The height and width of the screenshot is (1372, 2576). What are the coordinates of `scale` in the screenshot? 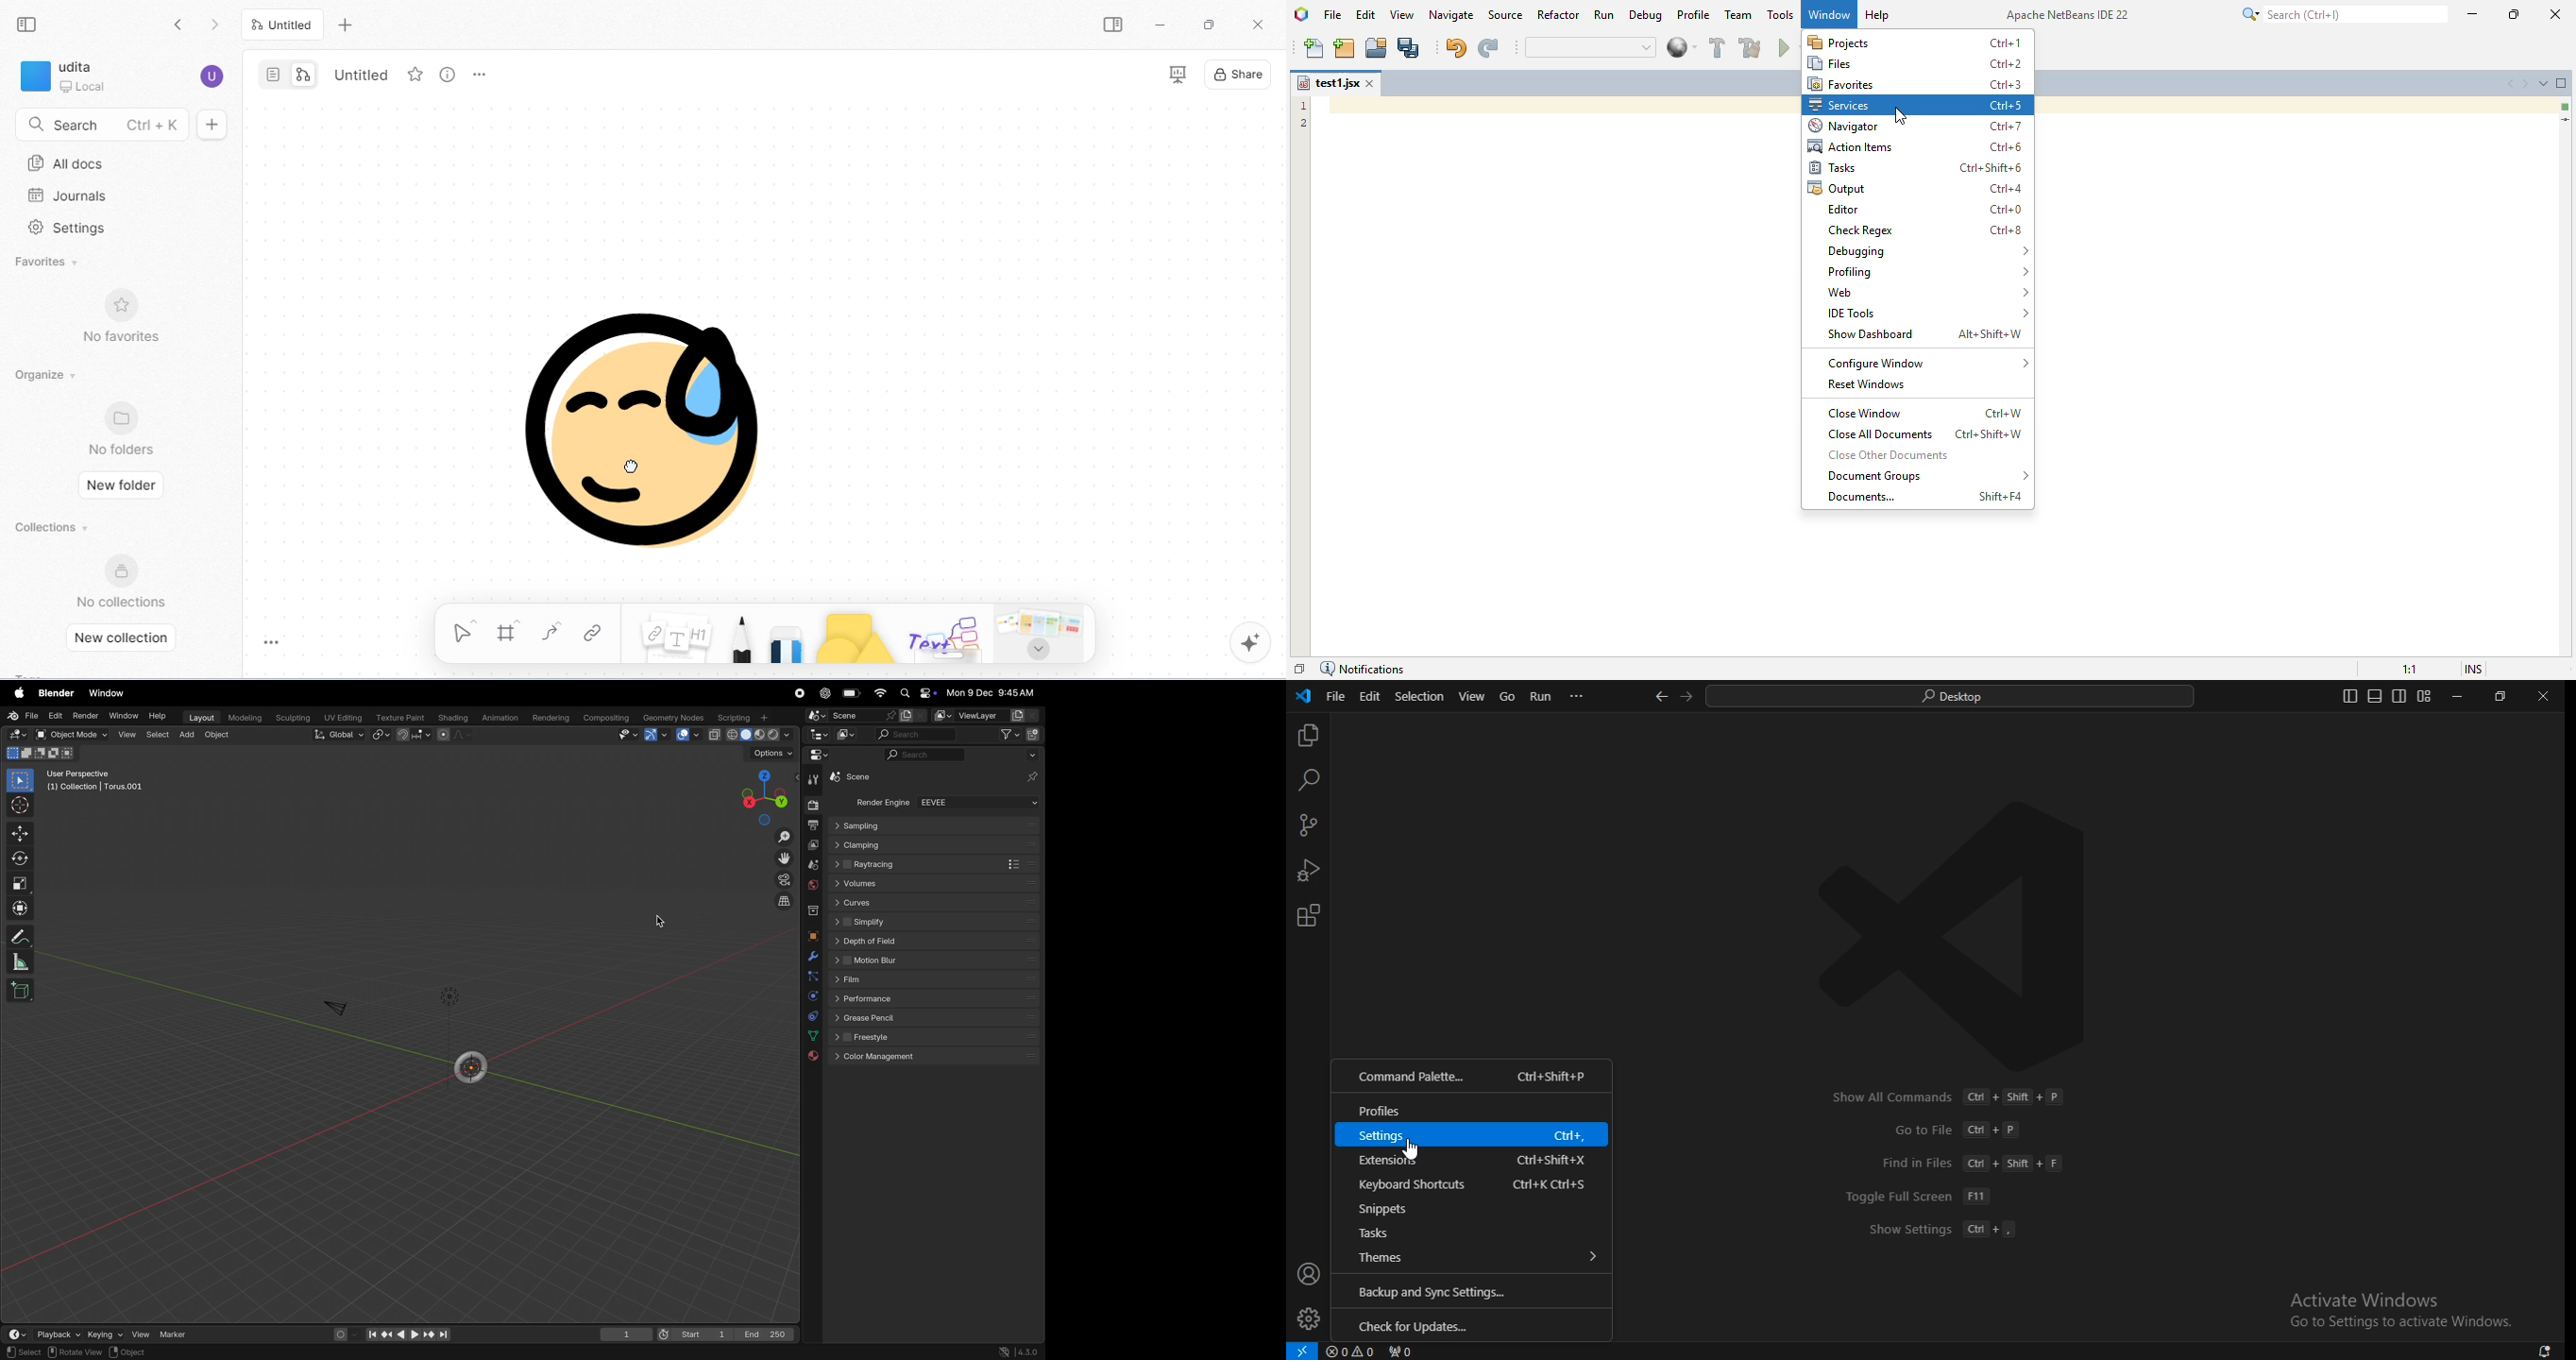 It's located at (21, 963).